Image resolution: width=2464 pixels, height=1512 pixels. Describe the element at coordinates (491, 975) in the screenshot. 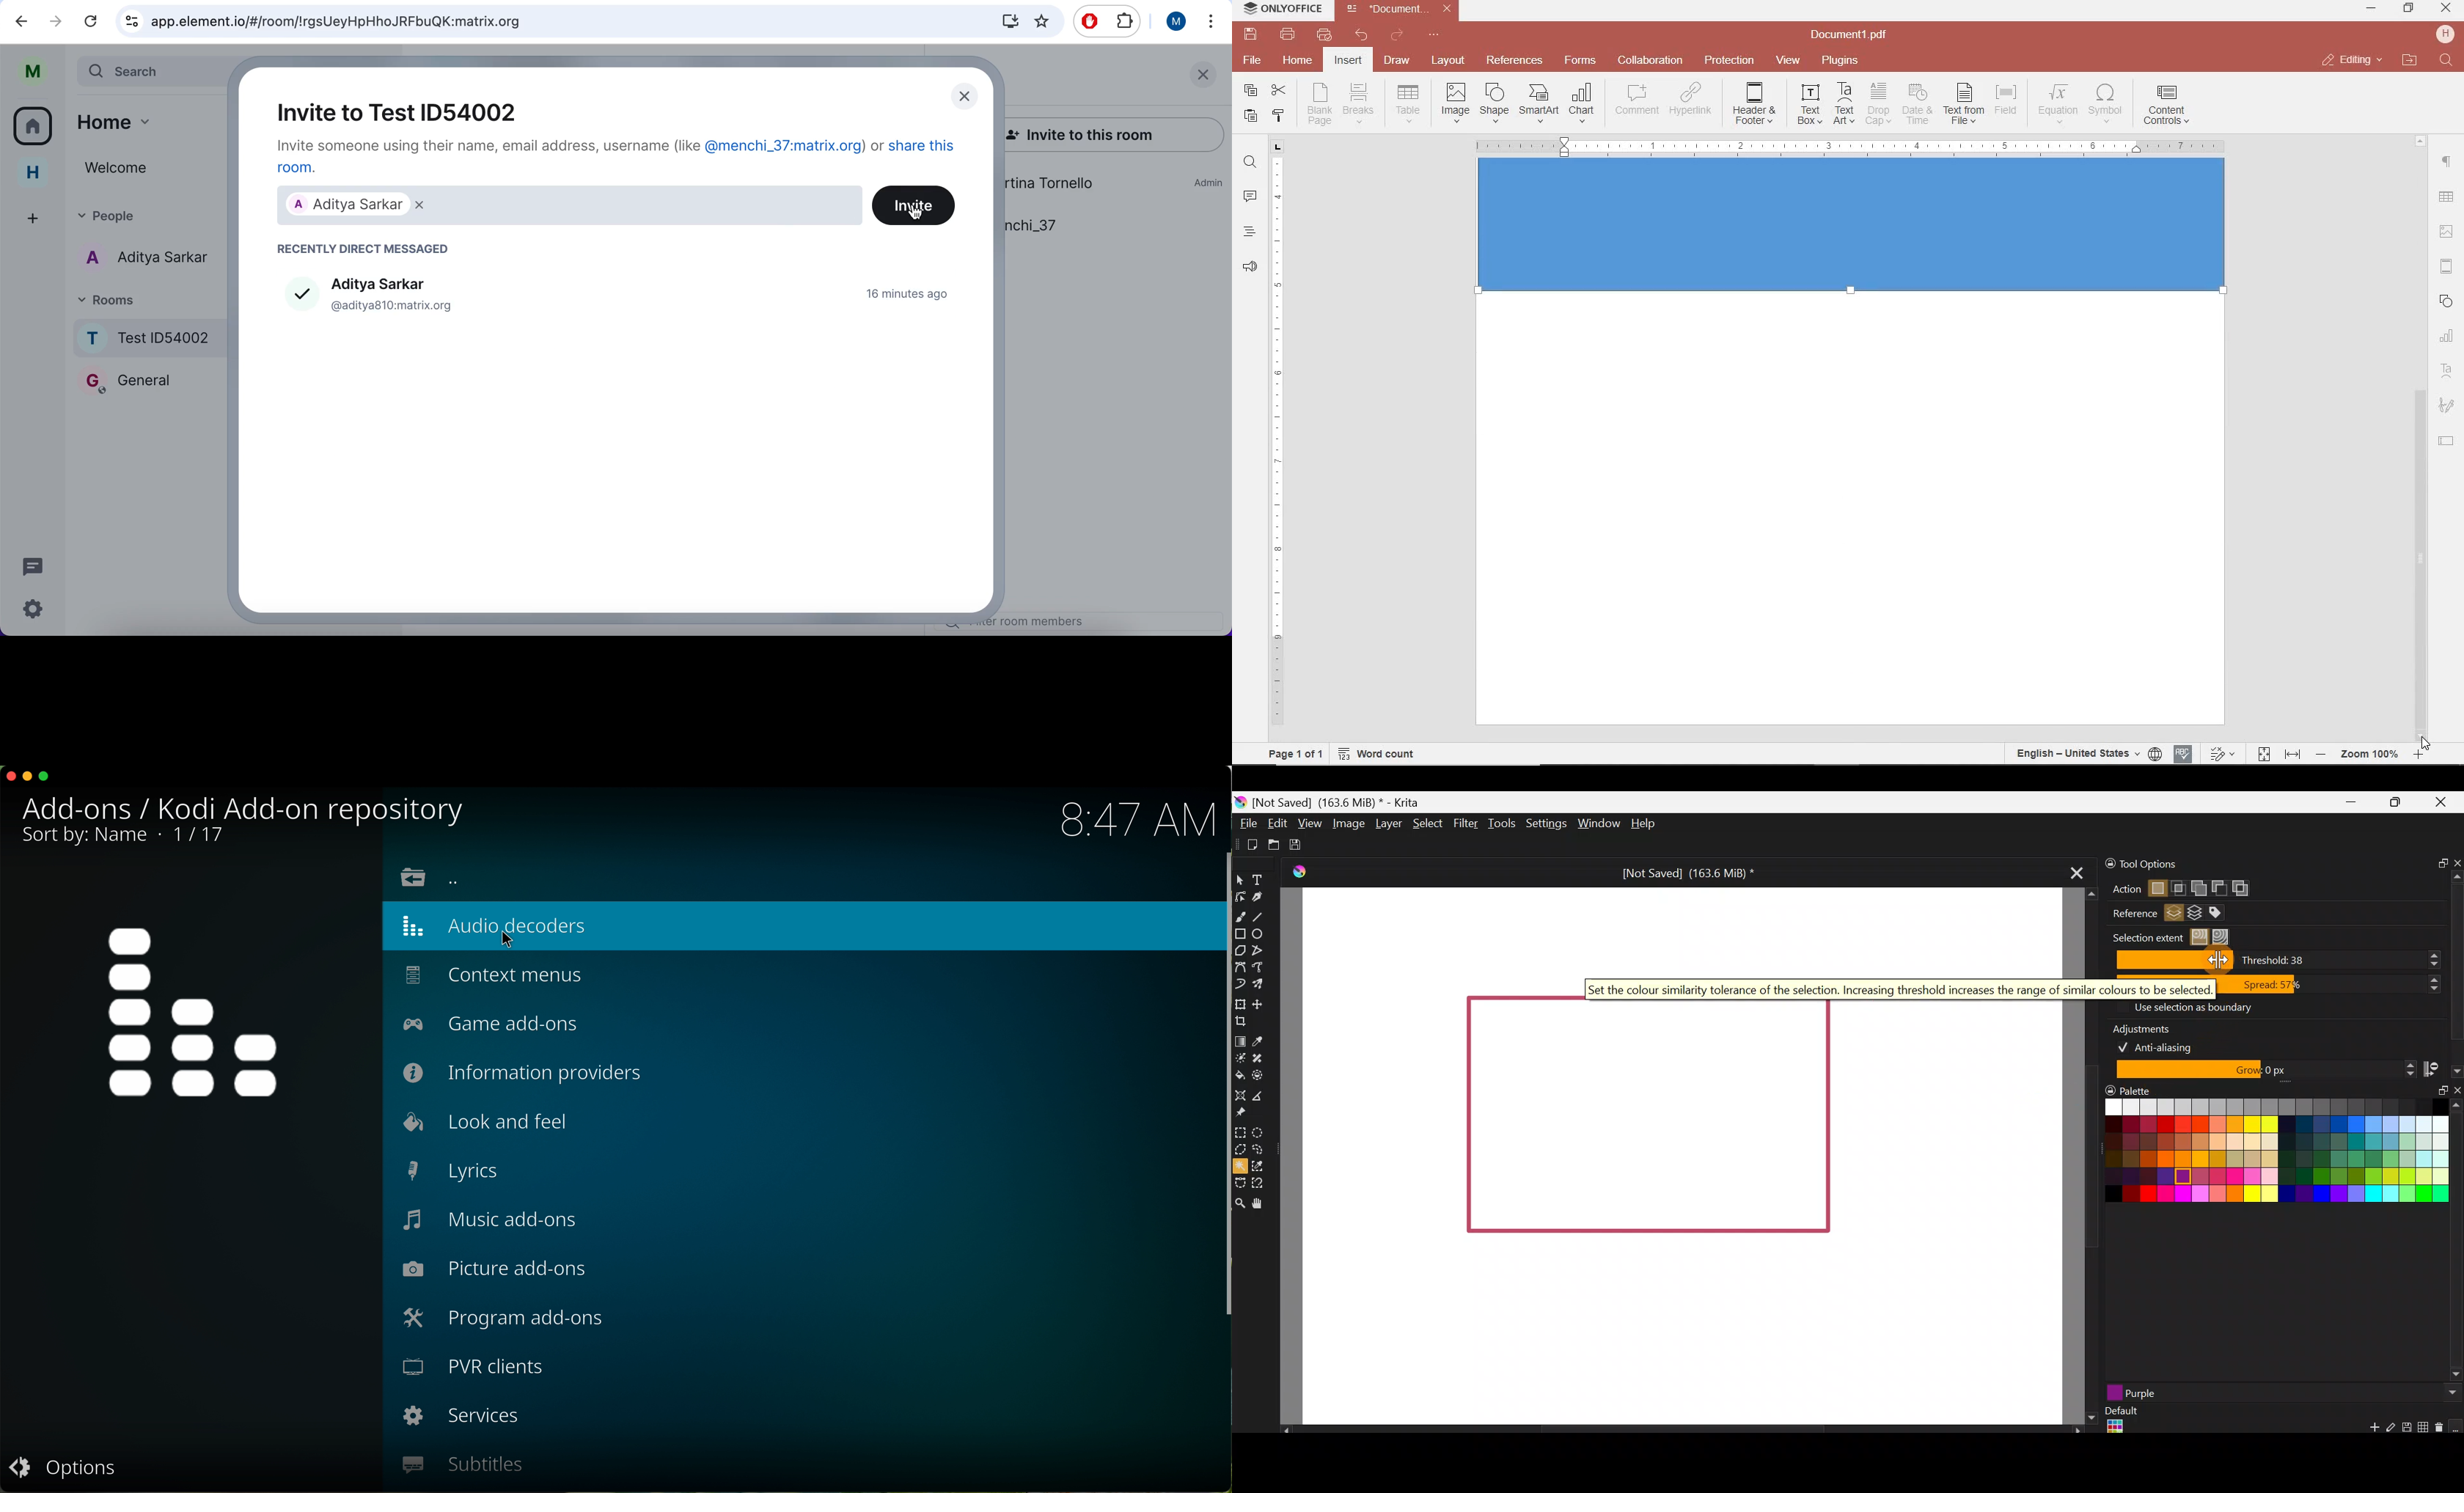

I see `context menus` at that location.